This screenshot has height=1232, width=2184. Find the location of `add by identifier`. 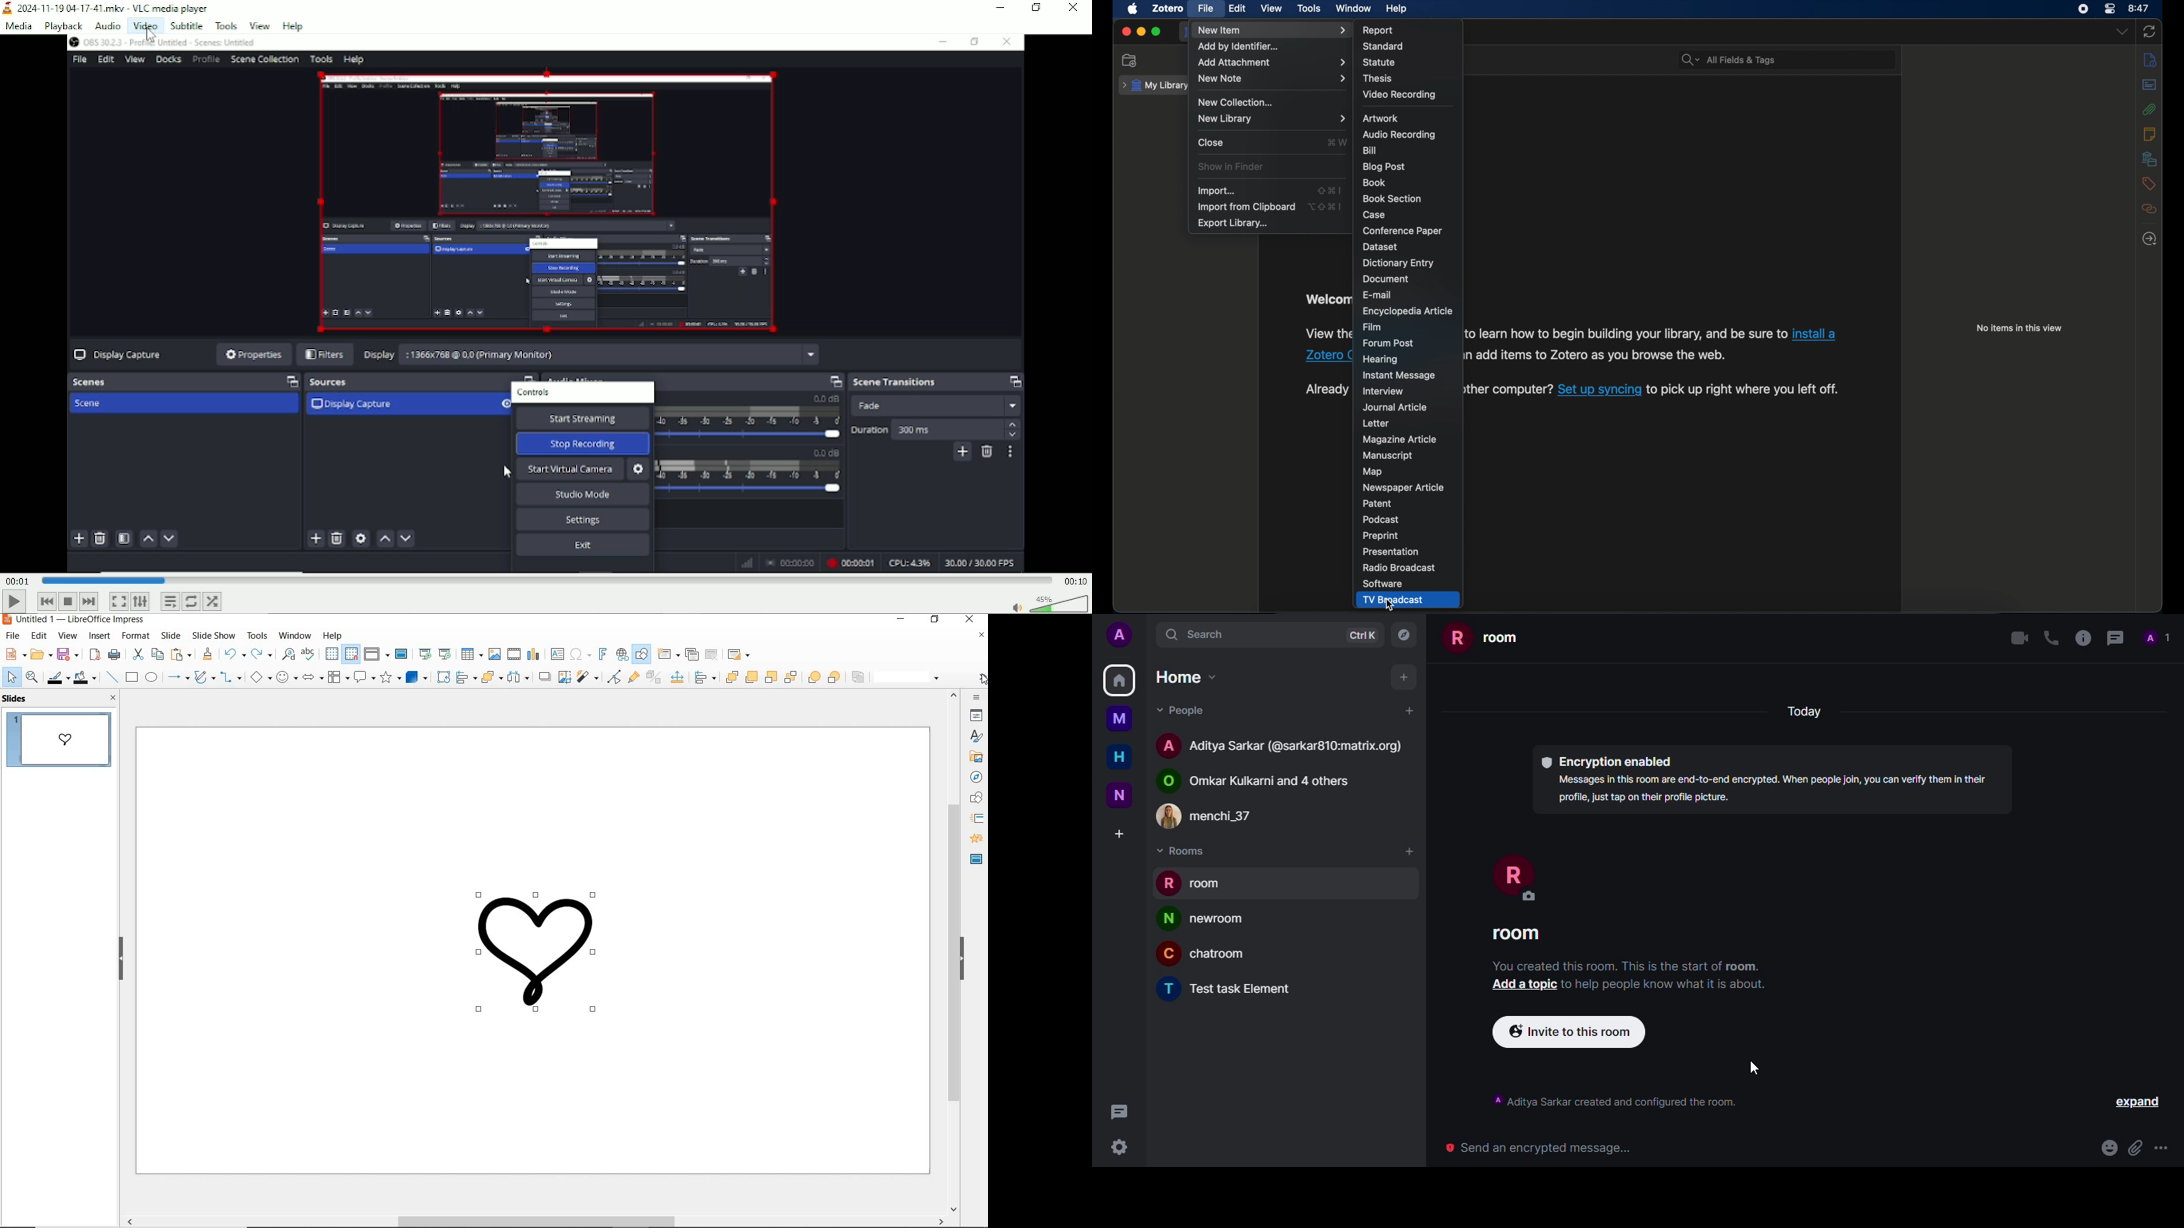

add by identifier is located at coordinates (1238, 47).